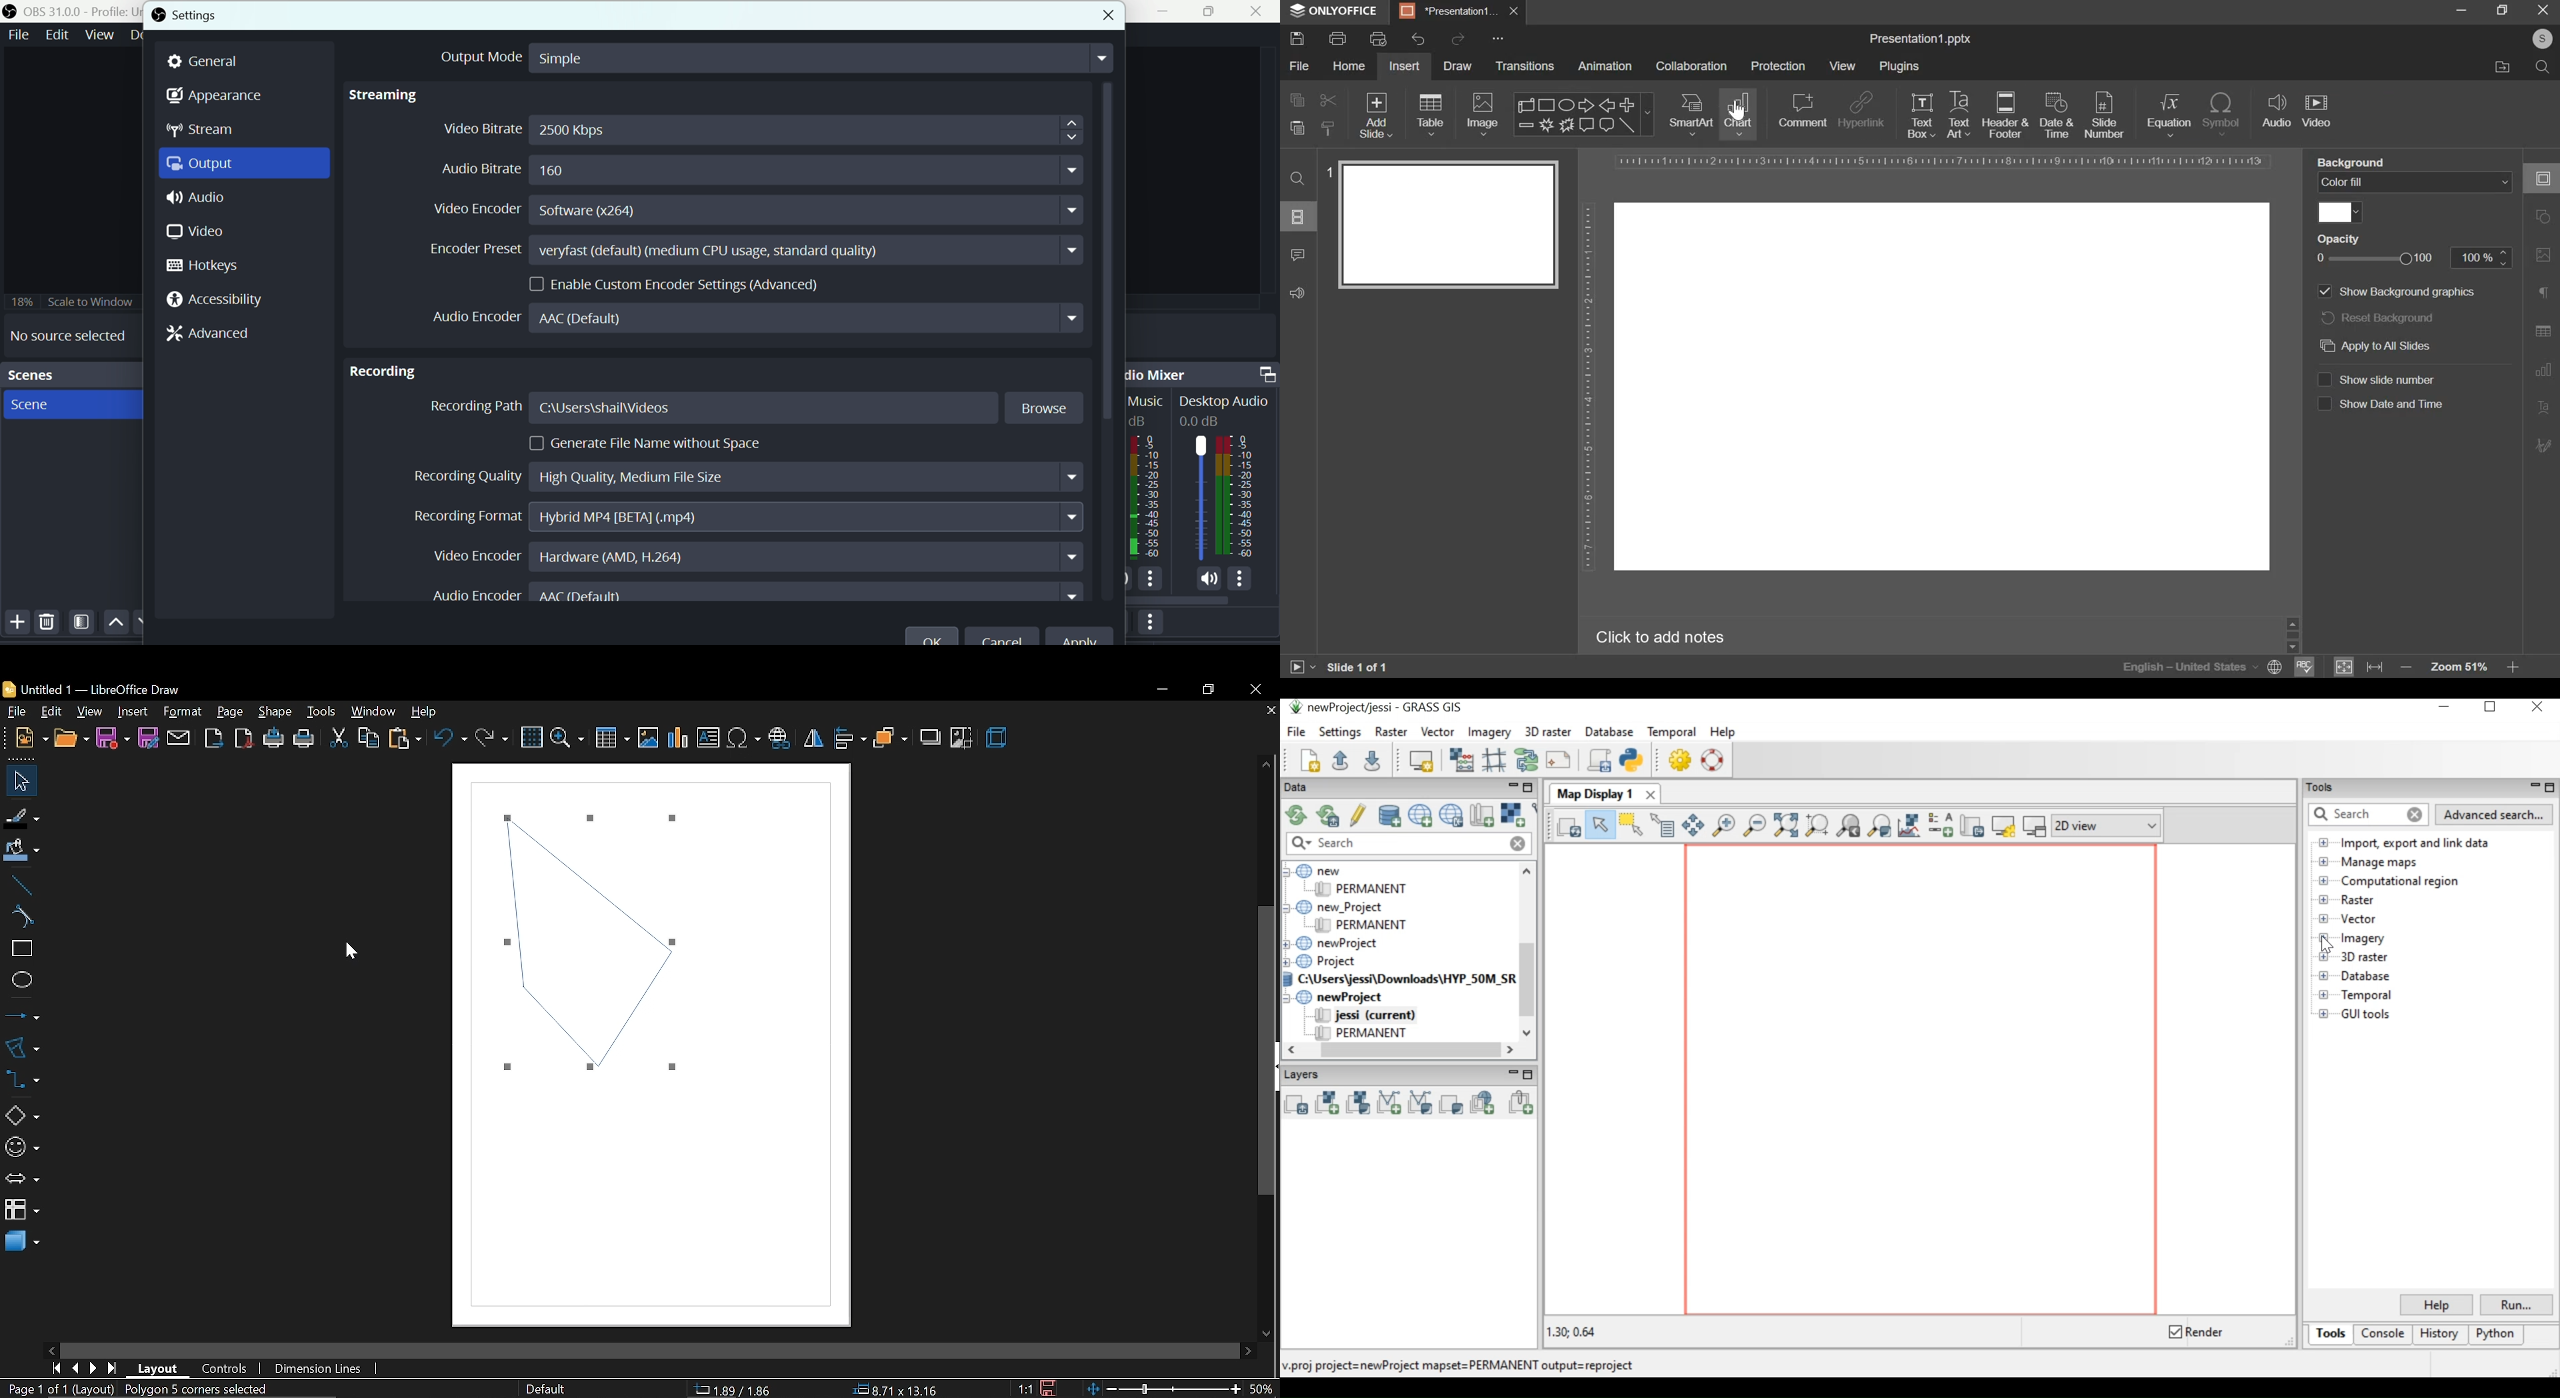 This screenshot has width=2576, height=1400. Describe the element at coordinates (199, 233) in the screenshot. I see `Video` at that location.